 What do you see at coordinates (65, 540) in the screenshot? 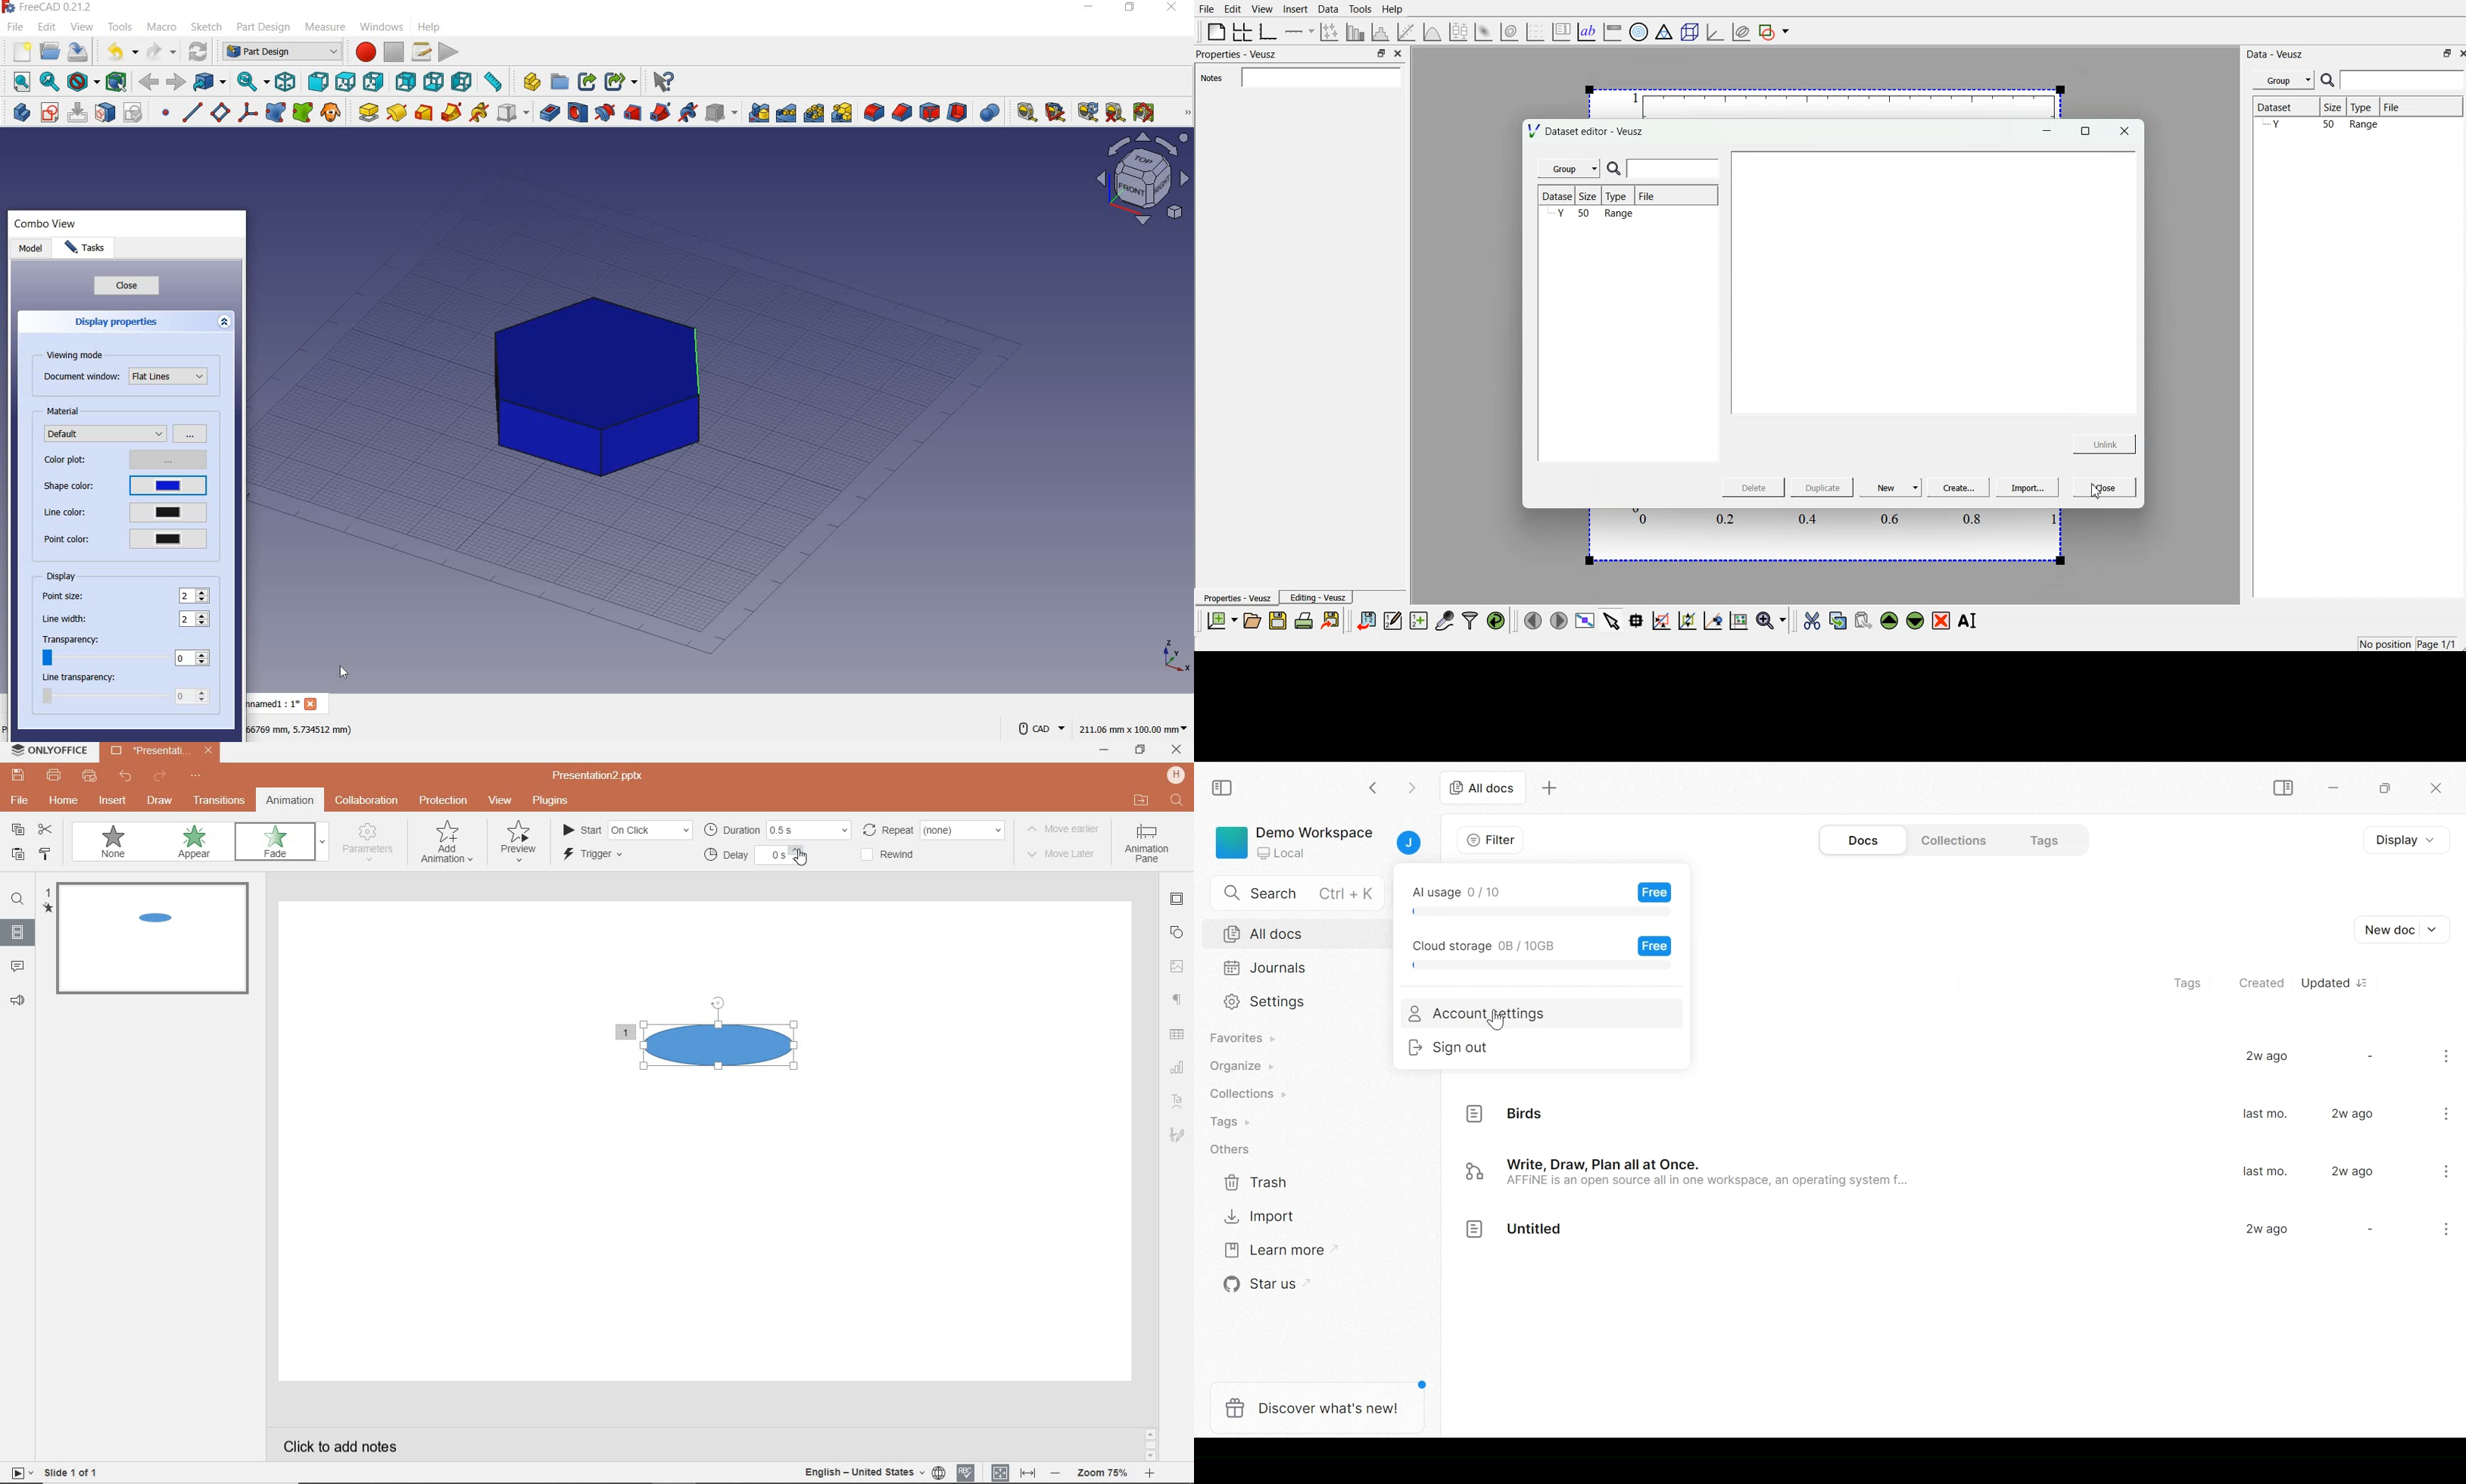
I see `point color` at bounding box center [65, 540].